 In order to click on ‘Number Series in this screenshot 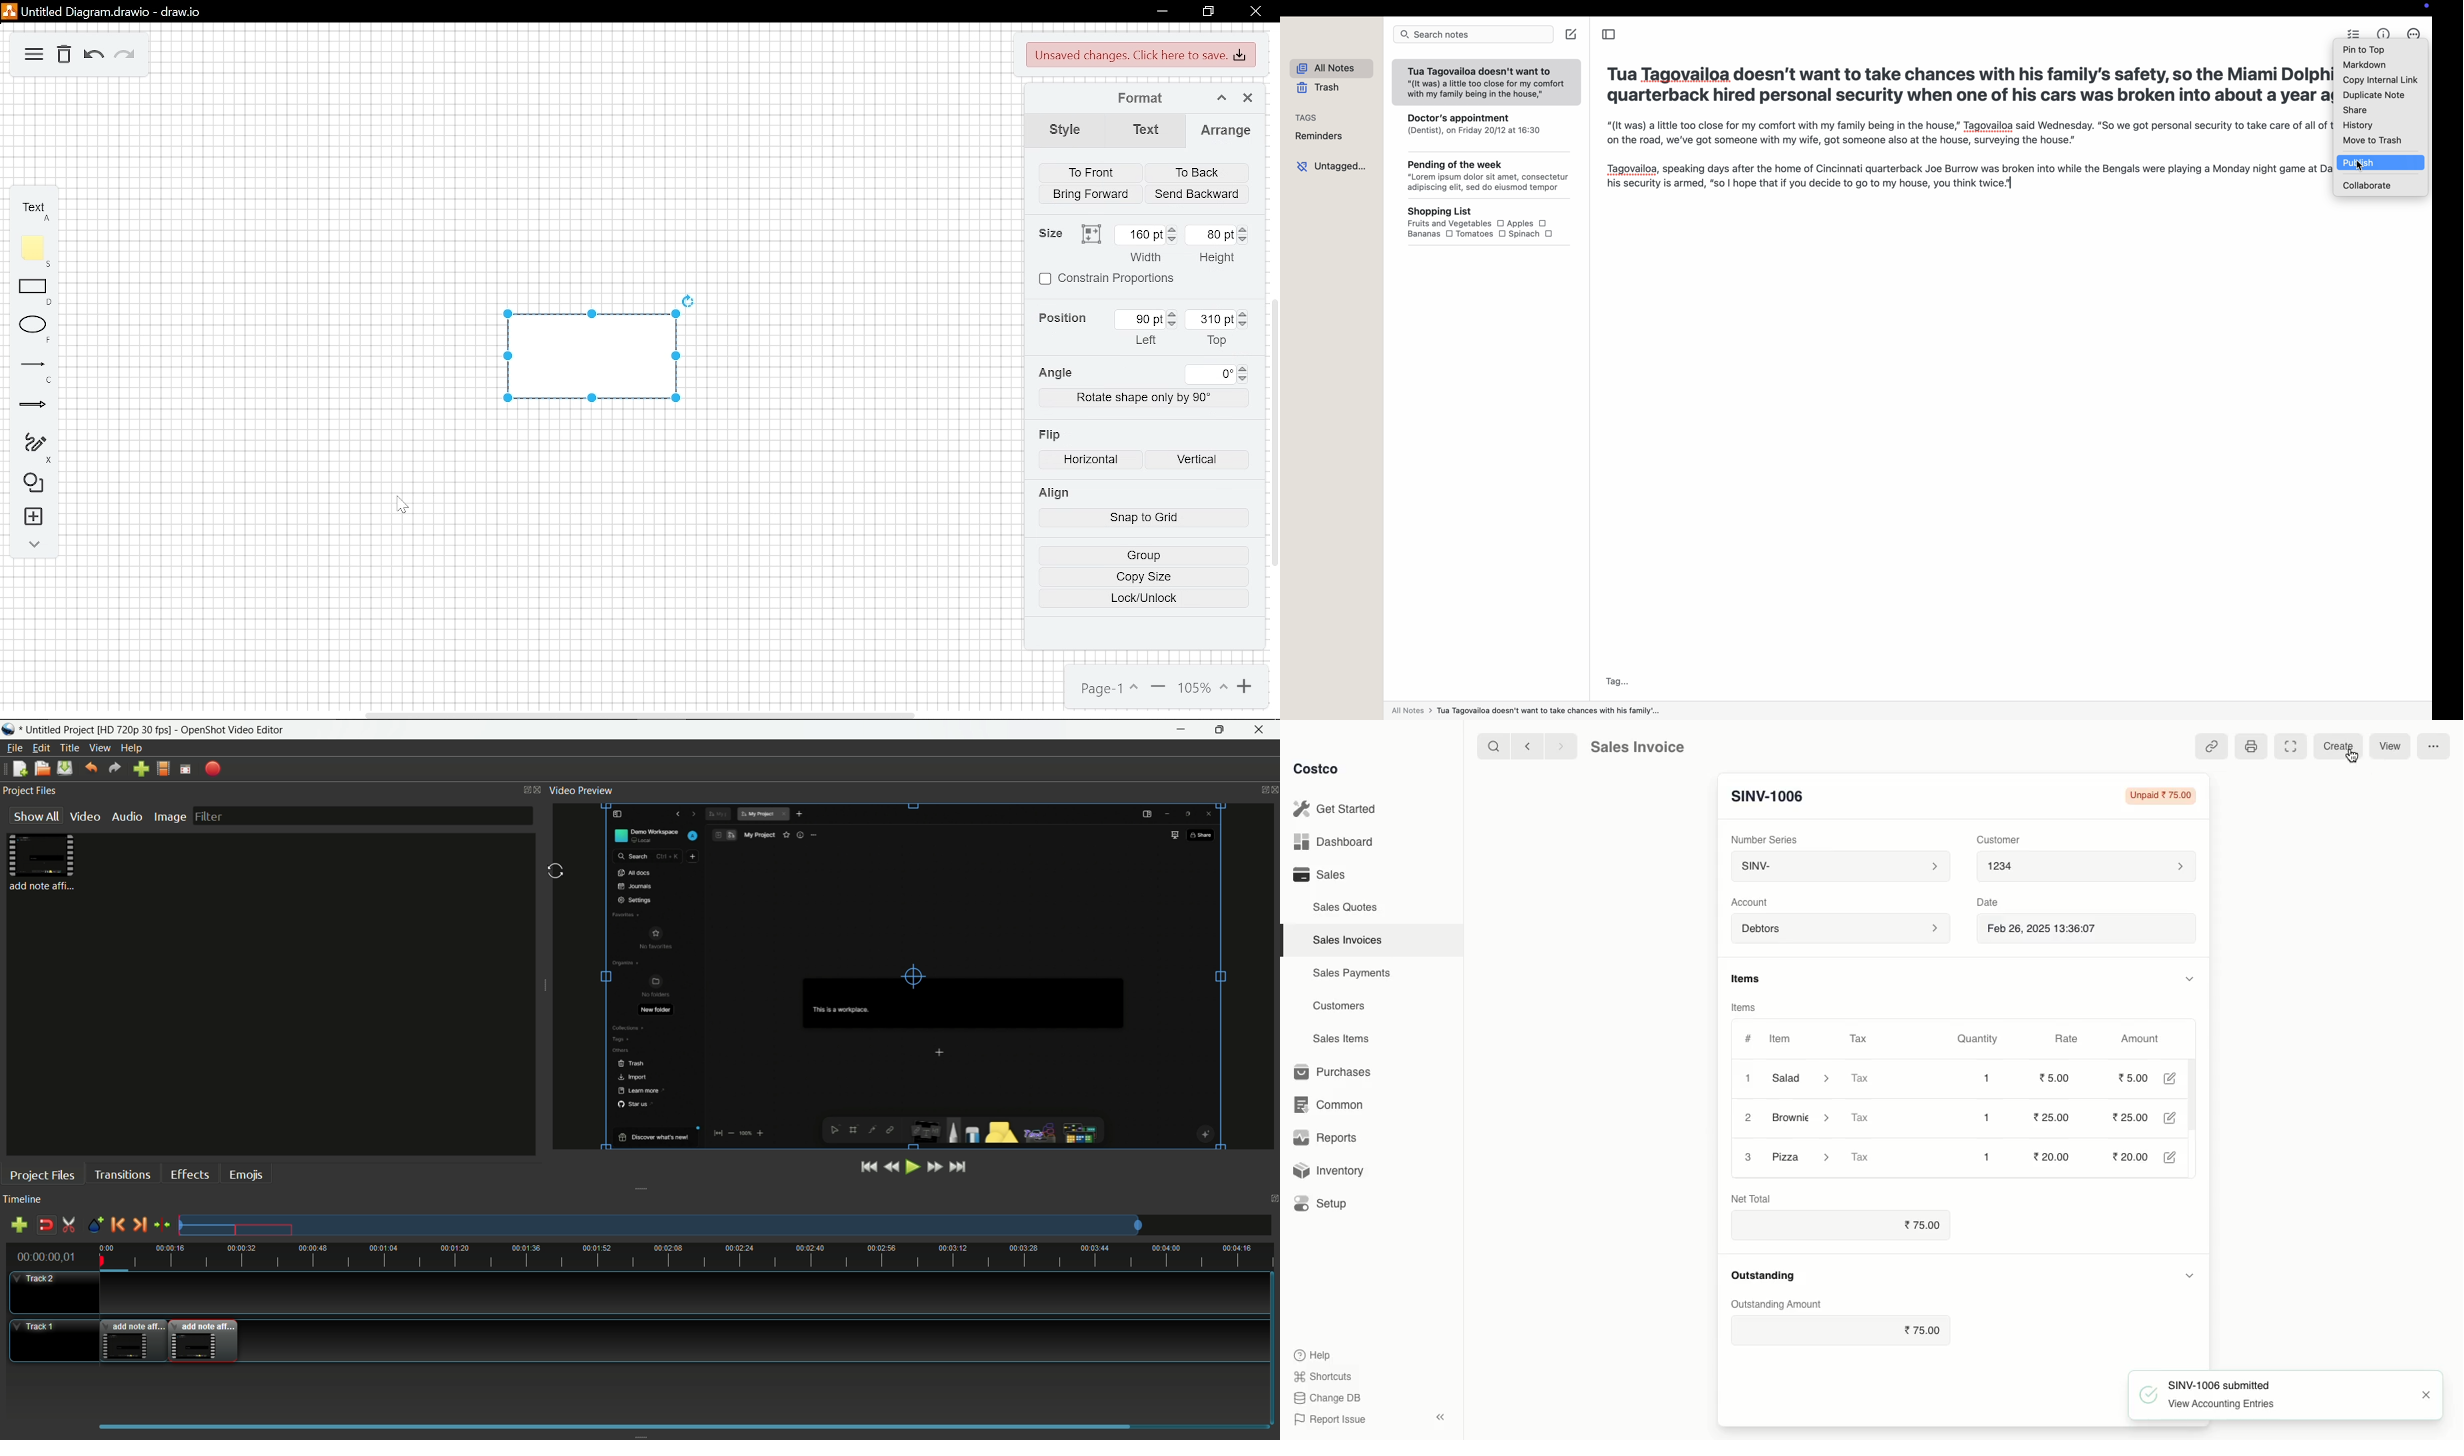, I will do `click(1762, 840)`.